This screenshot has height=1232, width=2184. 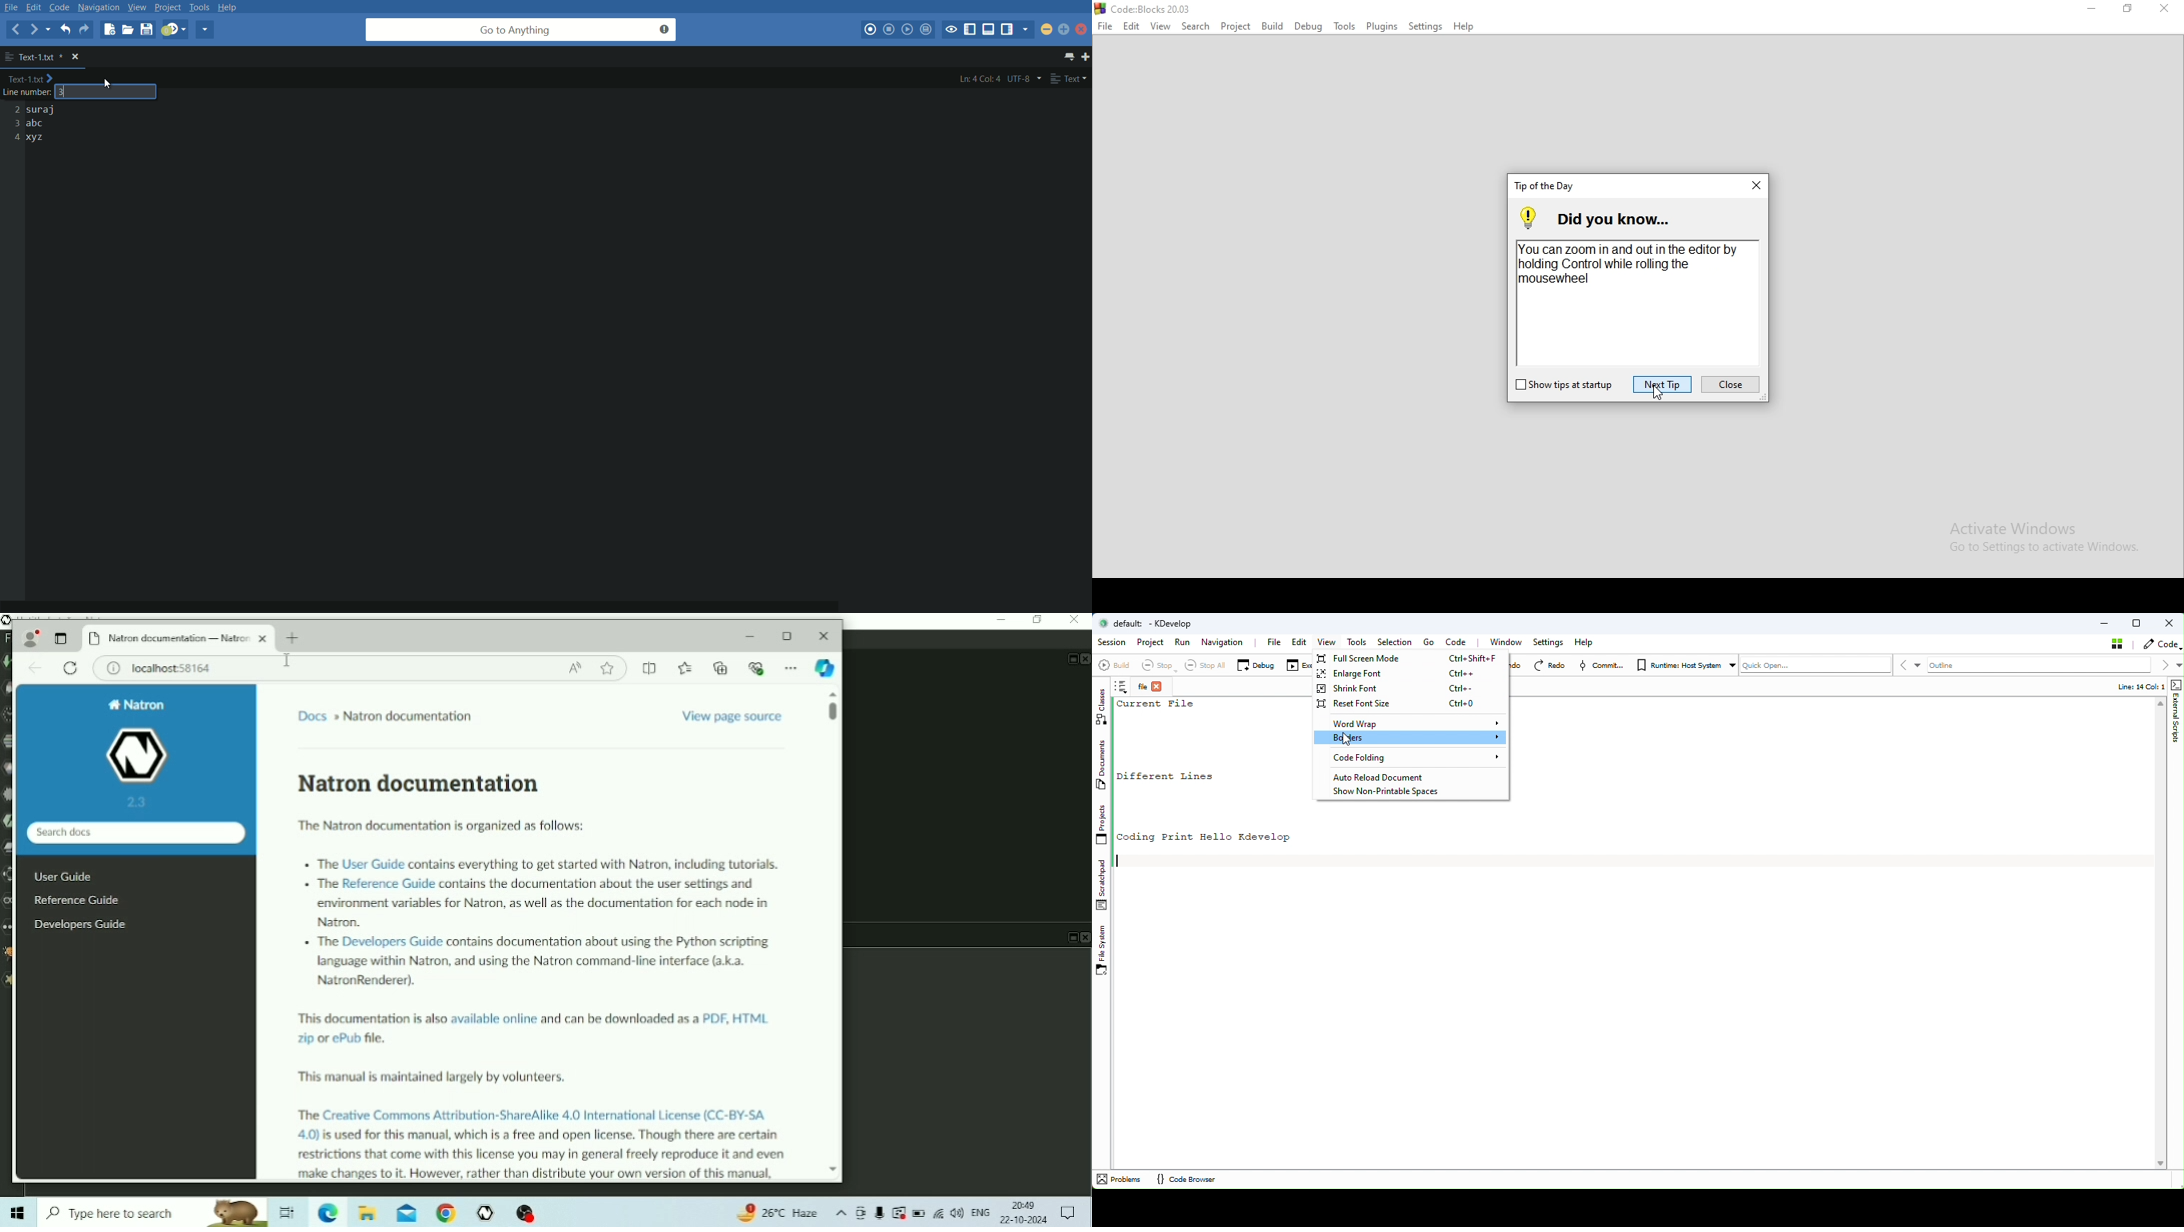 What do you see at coordinates (521, 30) in the screenshot?
I see `go to anything` at bounding box center [521, 30].